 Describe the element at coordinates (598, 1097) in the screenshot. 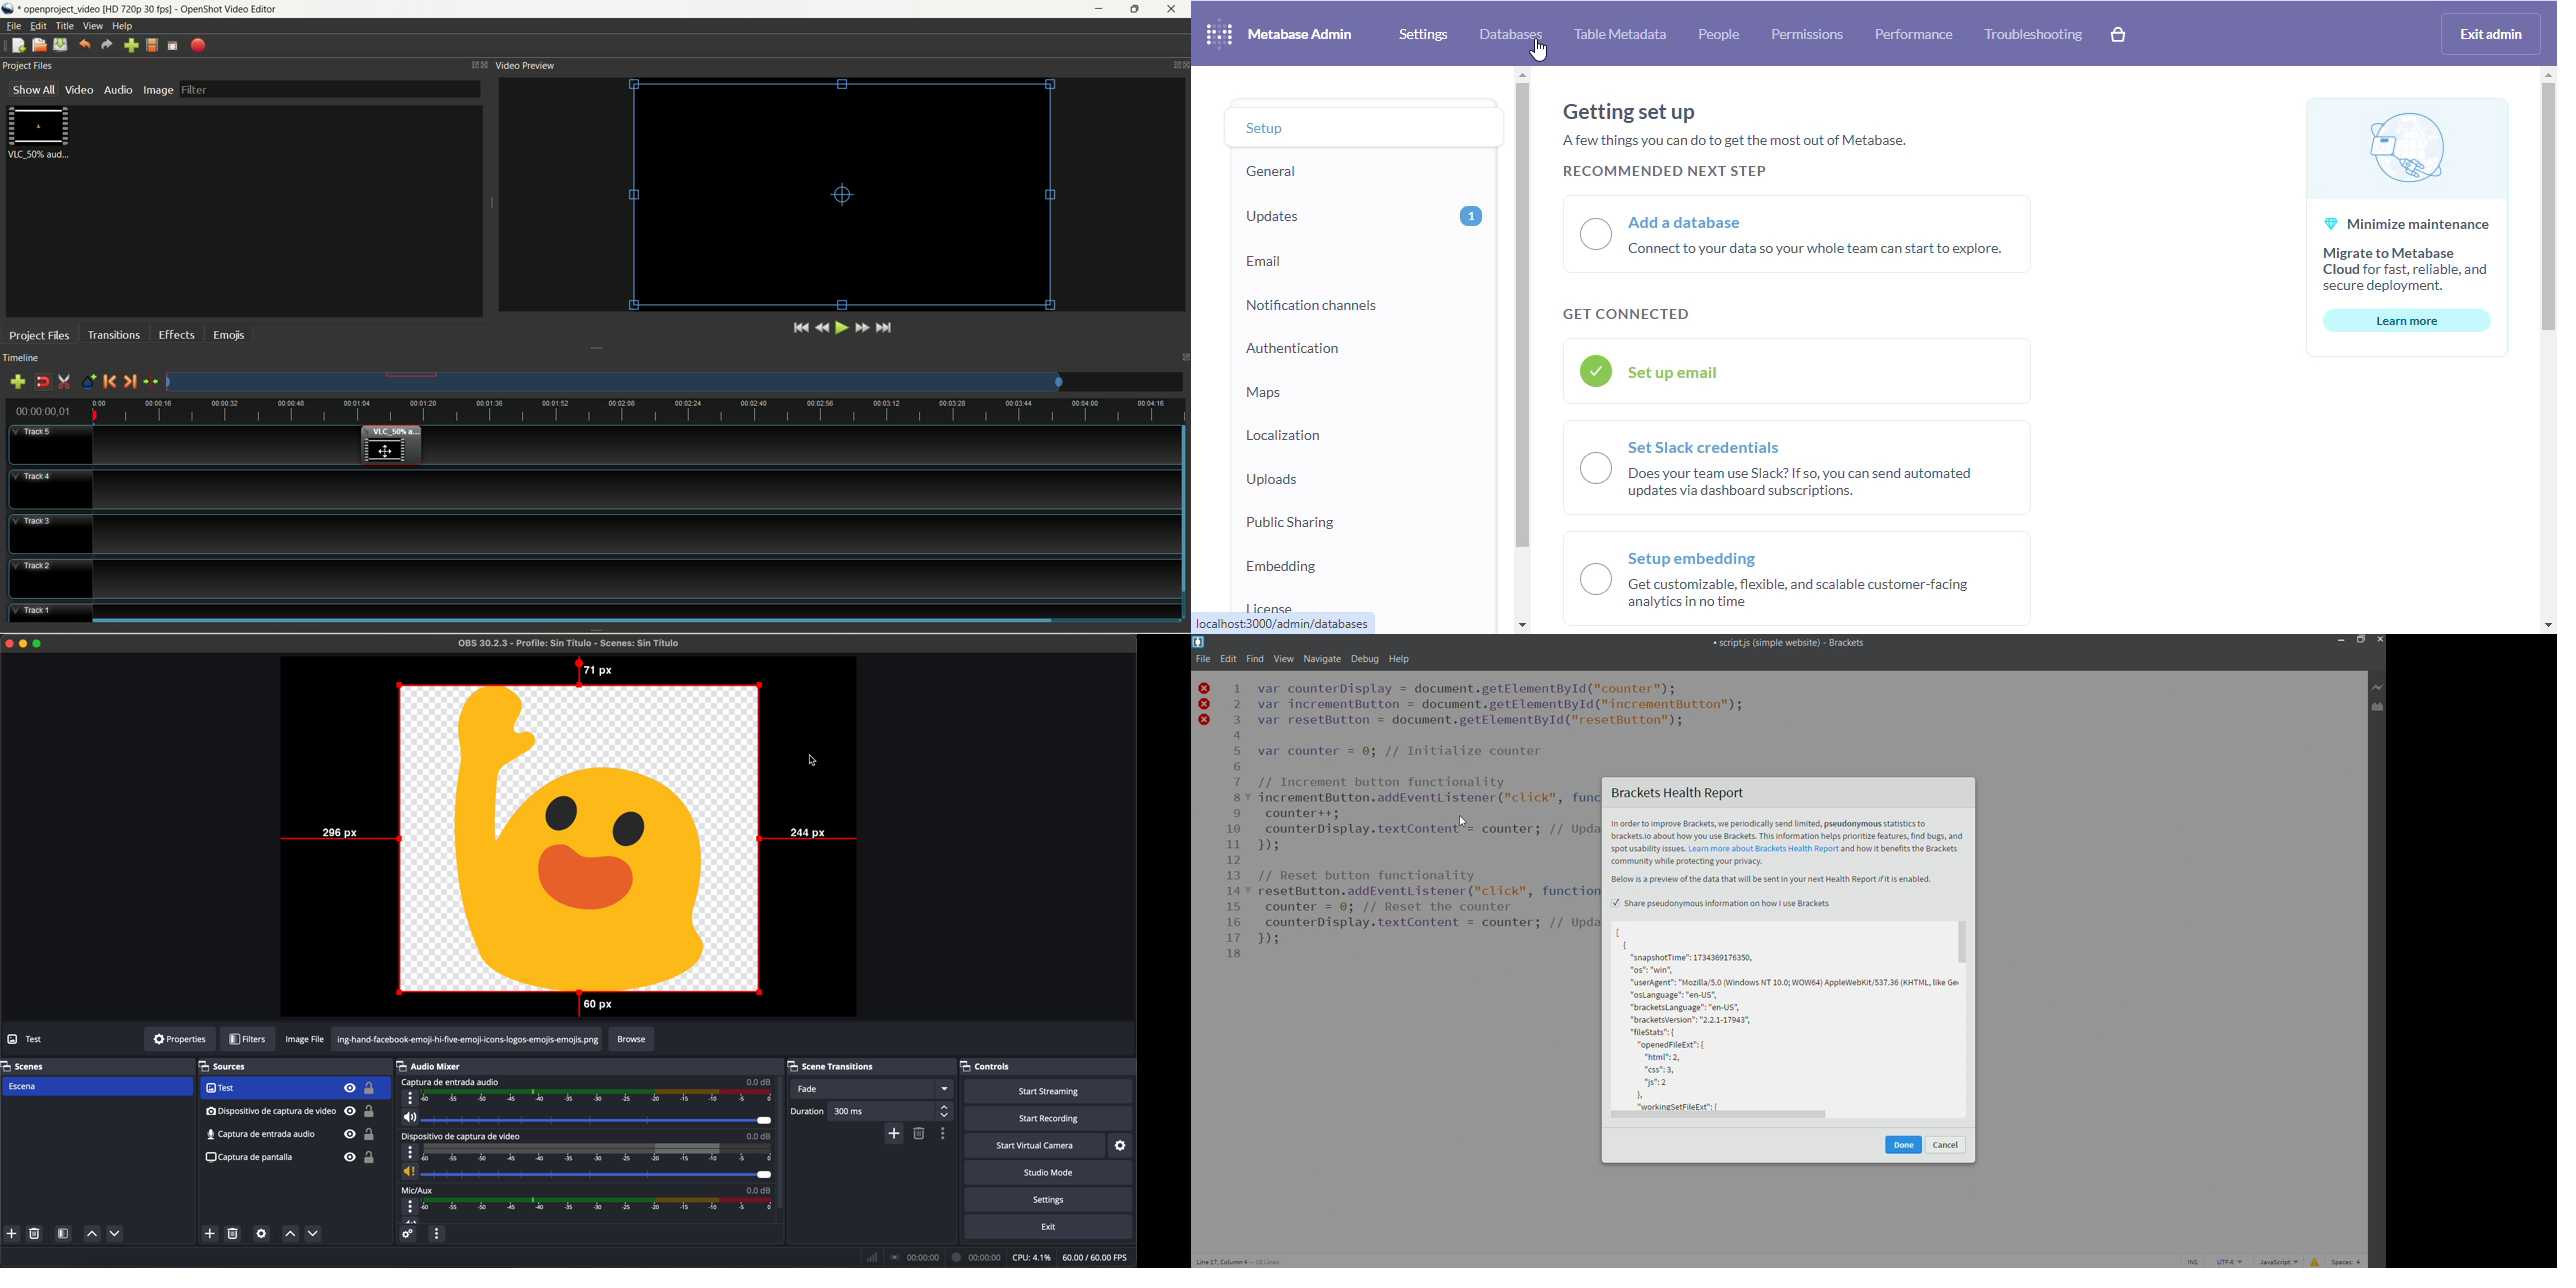

I see `timeline` at that location.